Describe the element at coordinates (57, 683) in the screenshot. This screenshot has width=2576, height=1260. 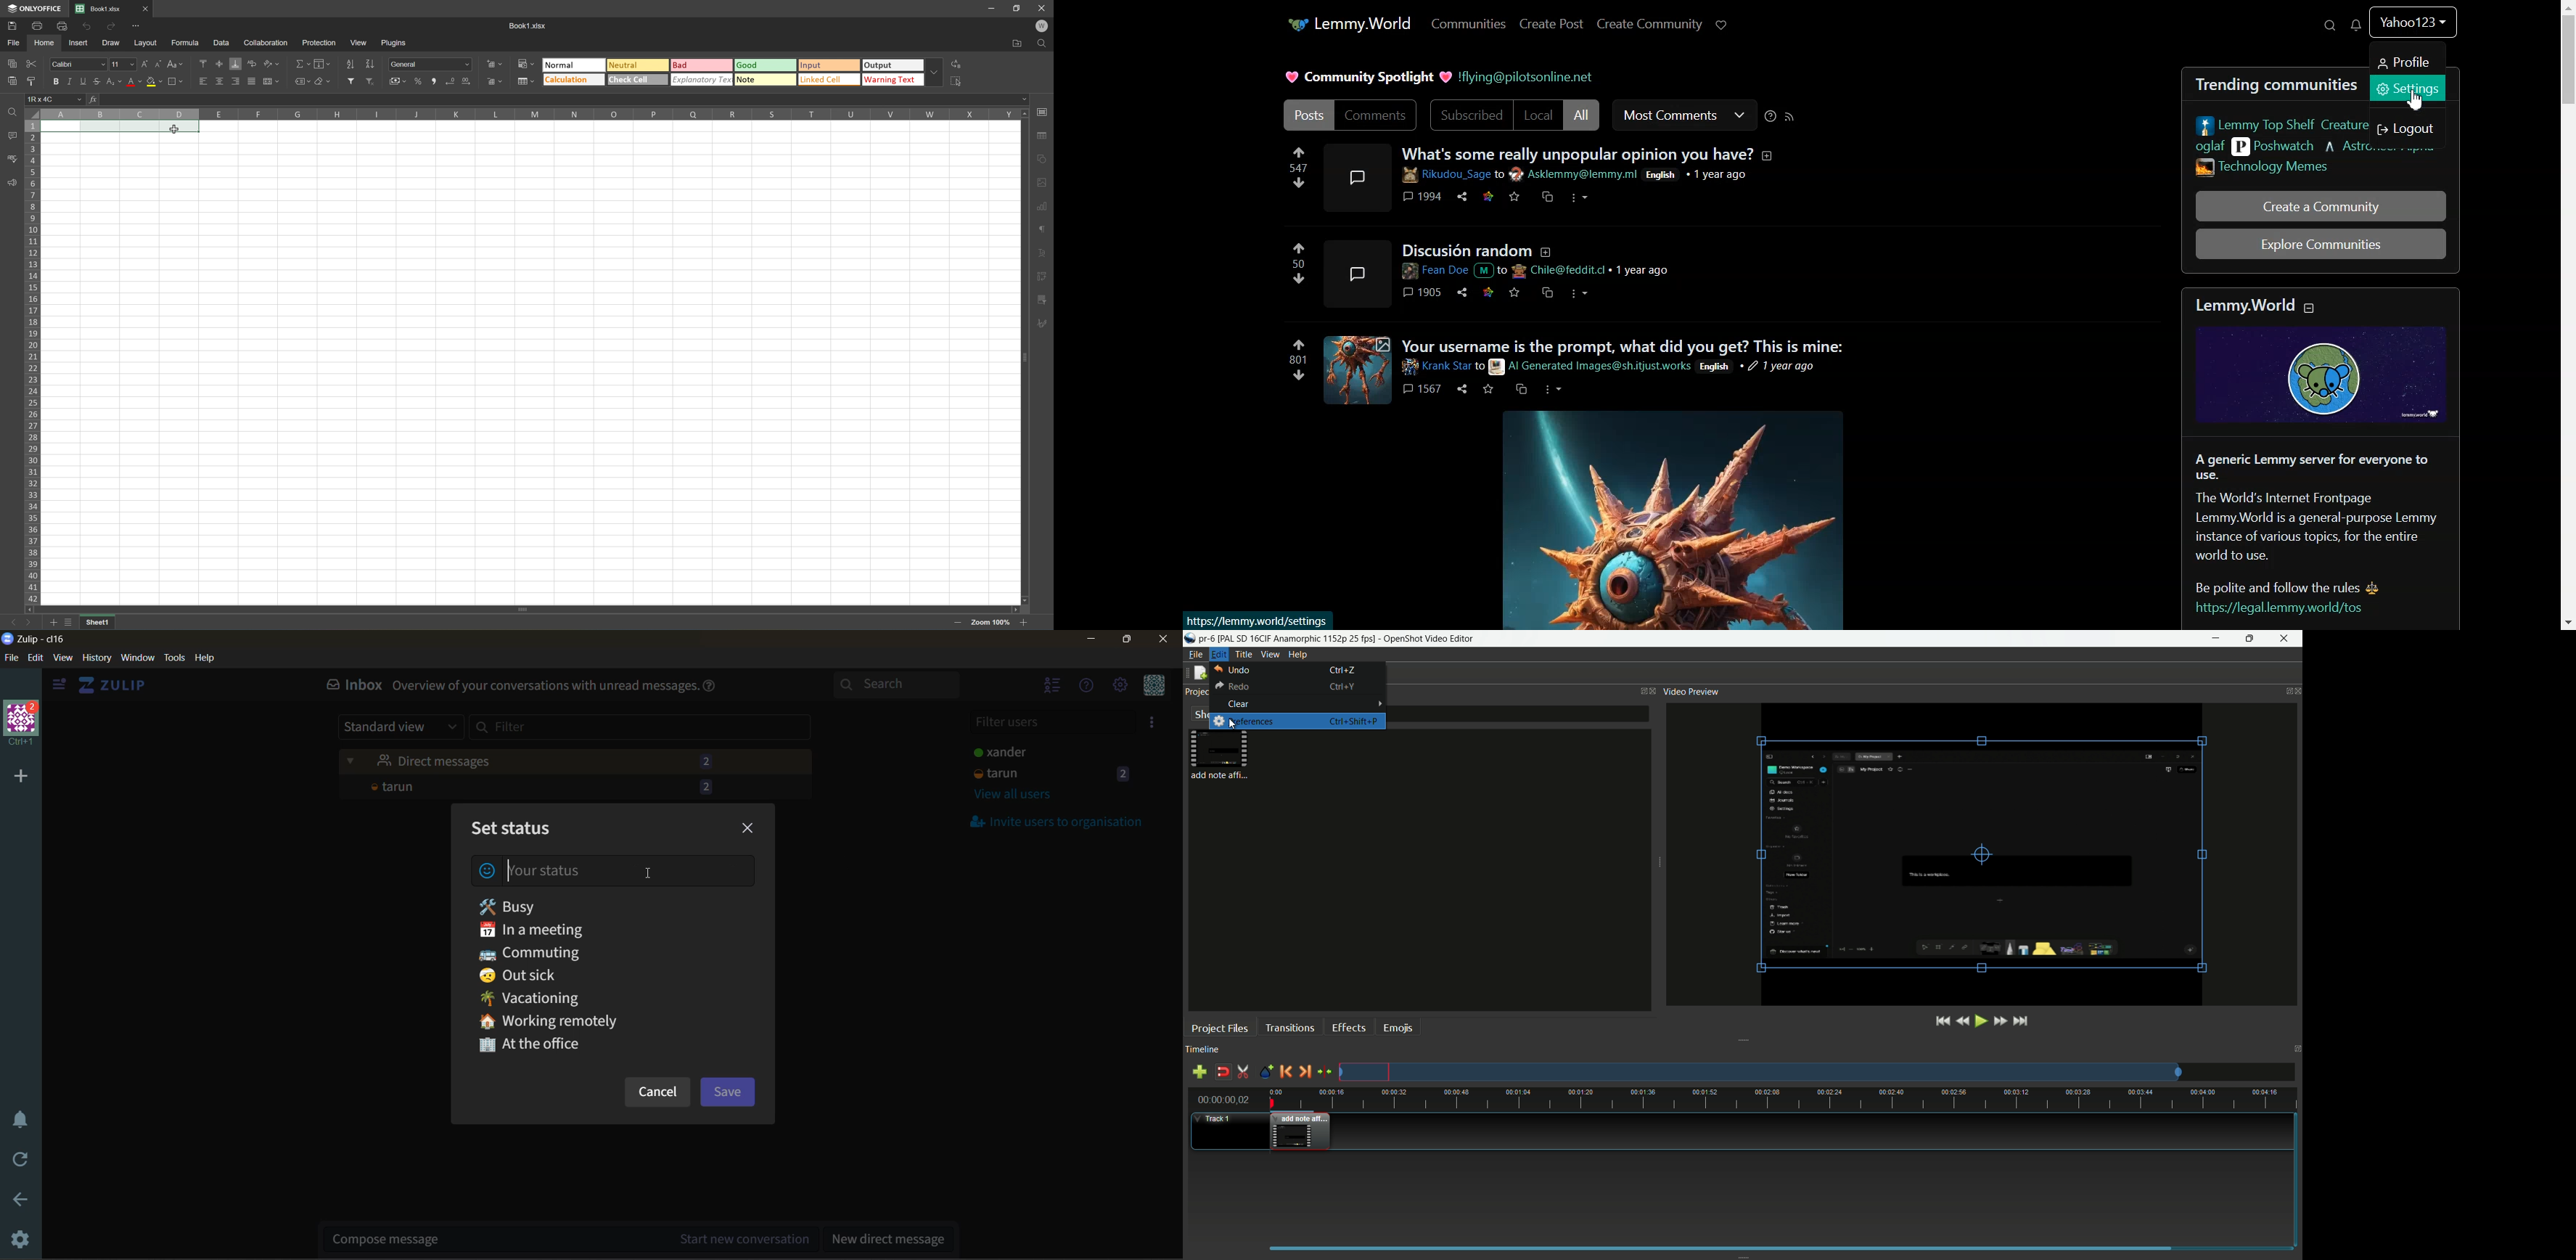
I see `hide sidebar ` at that location.